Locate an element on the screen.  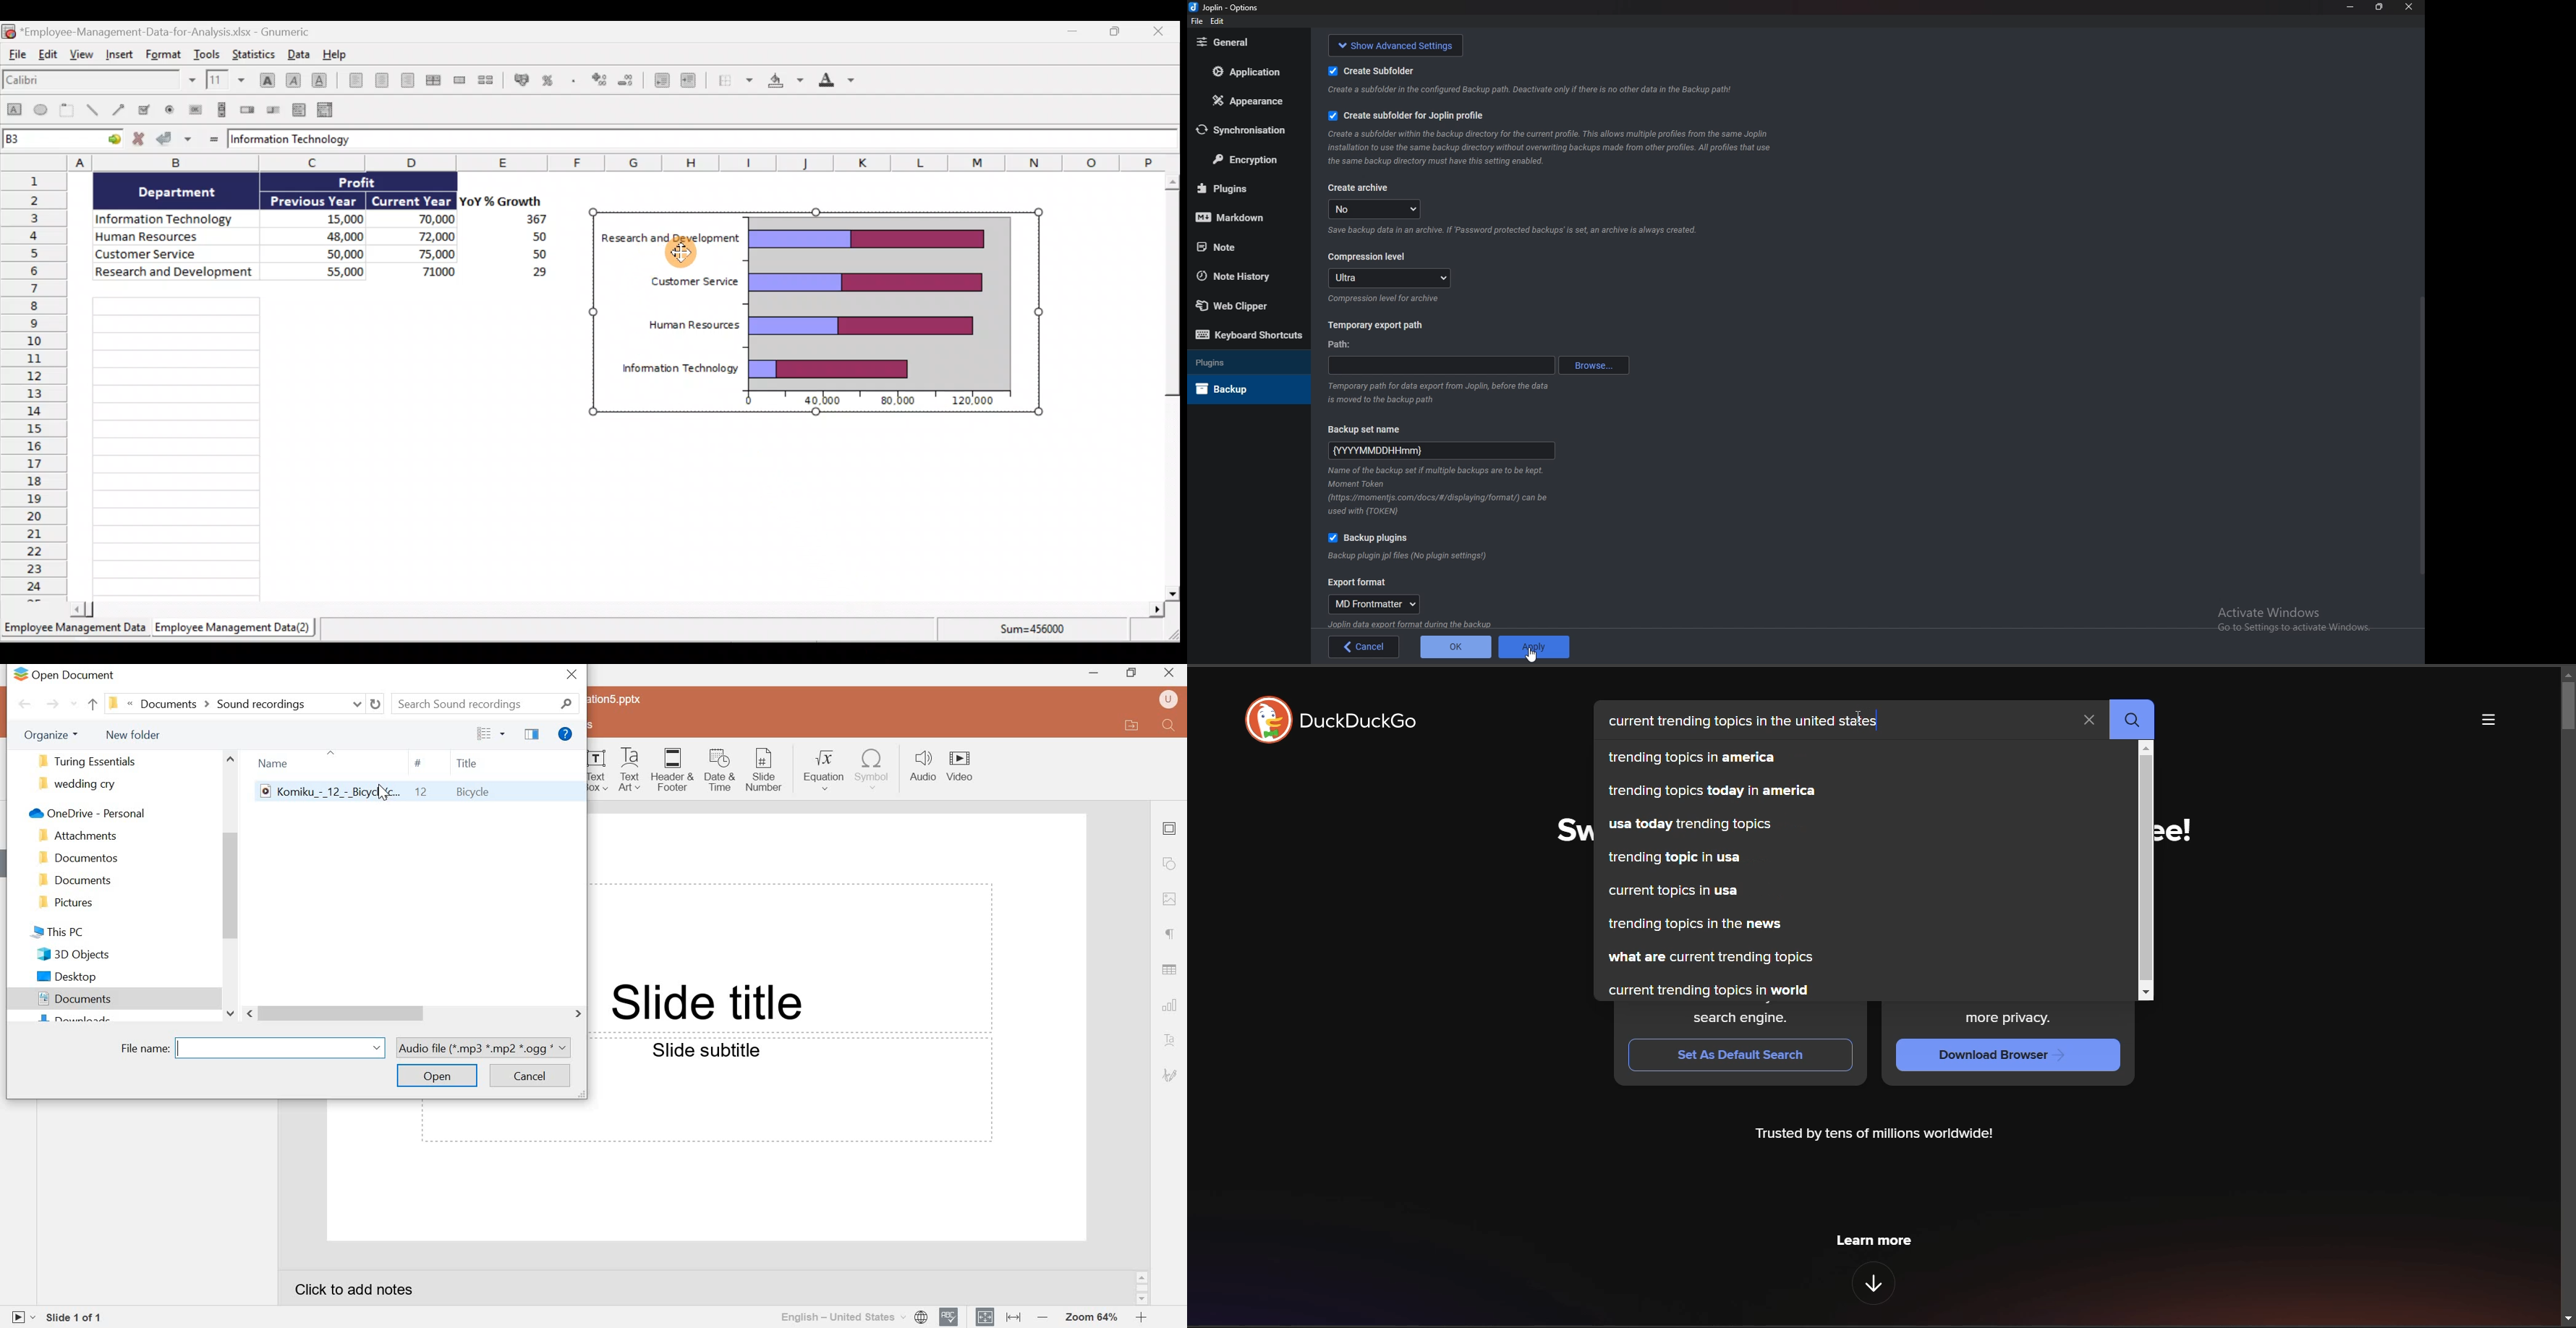
Create a combo box is located at coordinates (327, 109).